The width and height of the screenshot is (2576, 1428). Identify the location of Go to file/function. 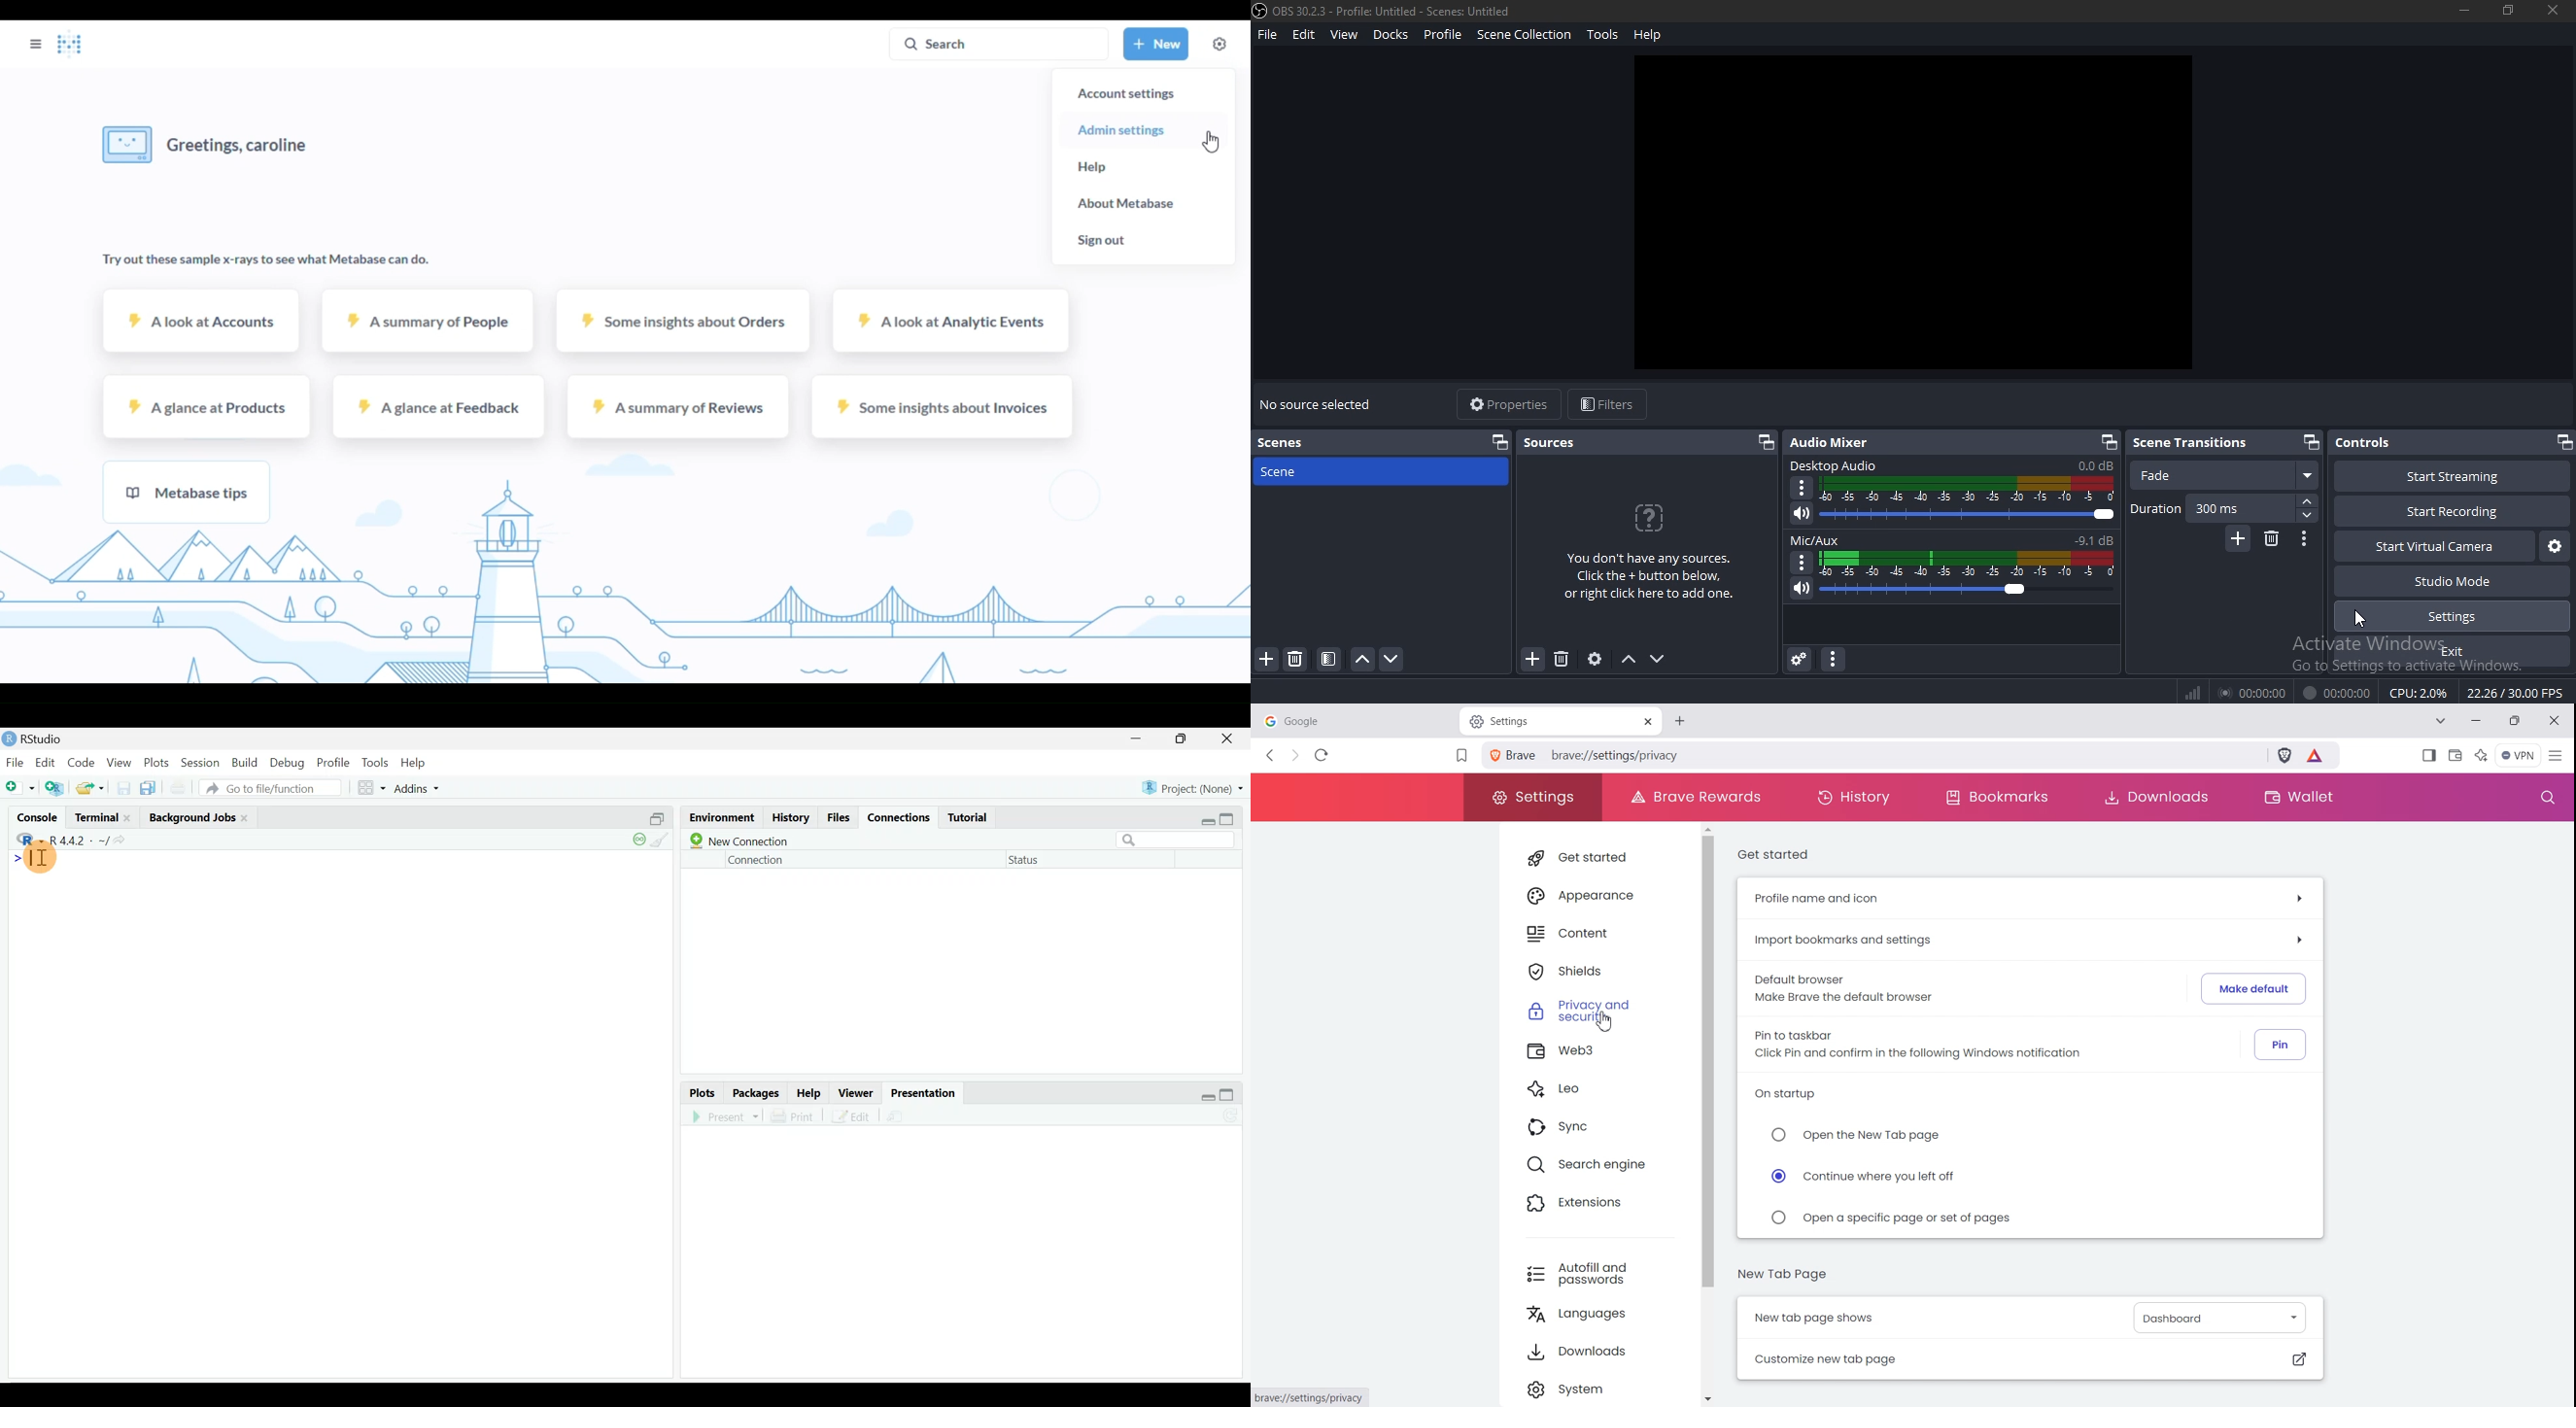
(269, 789).